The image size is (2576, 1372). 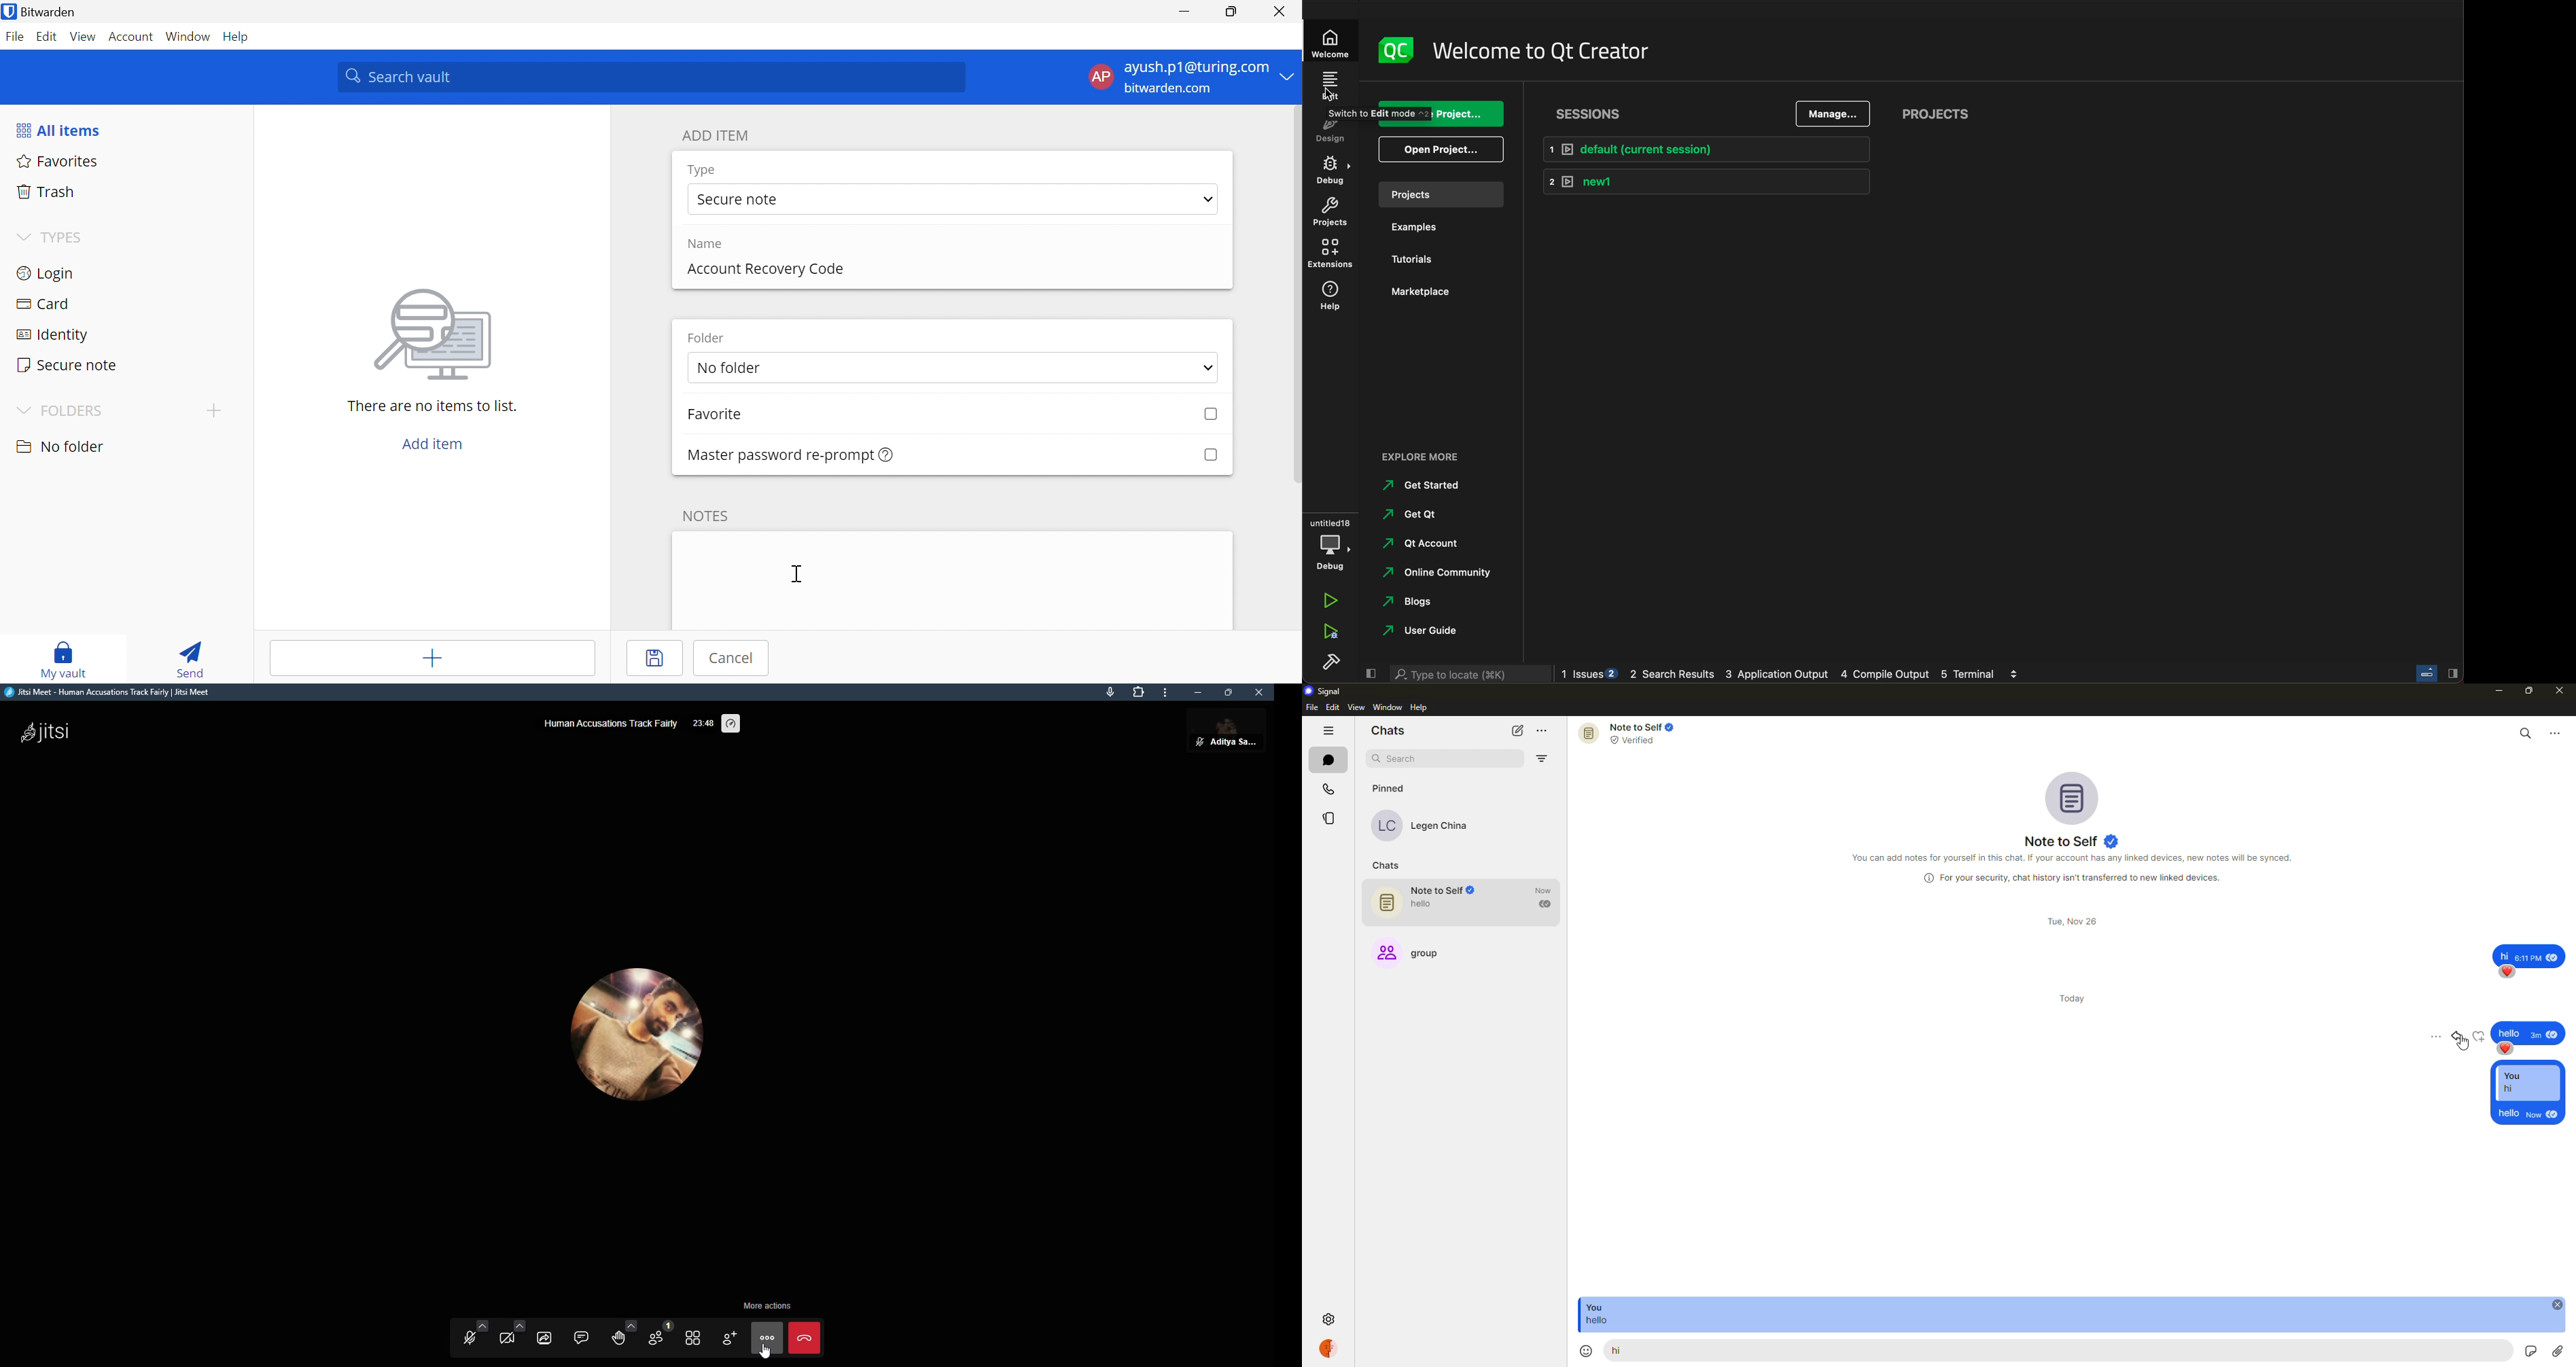 I want to click on more, so click(x=1545, y=730).